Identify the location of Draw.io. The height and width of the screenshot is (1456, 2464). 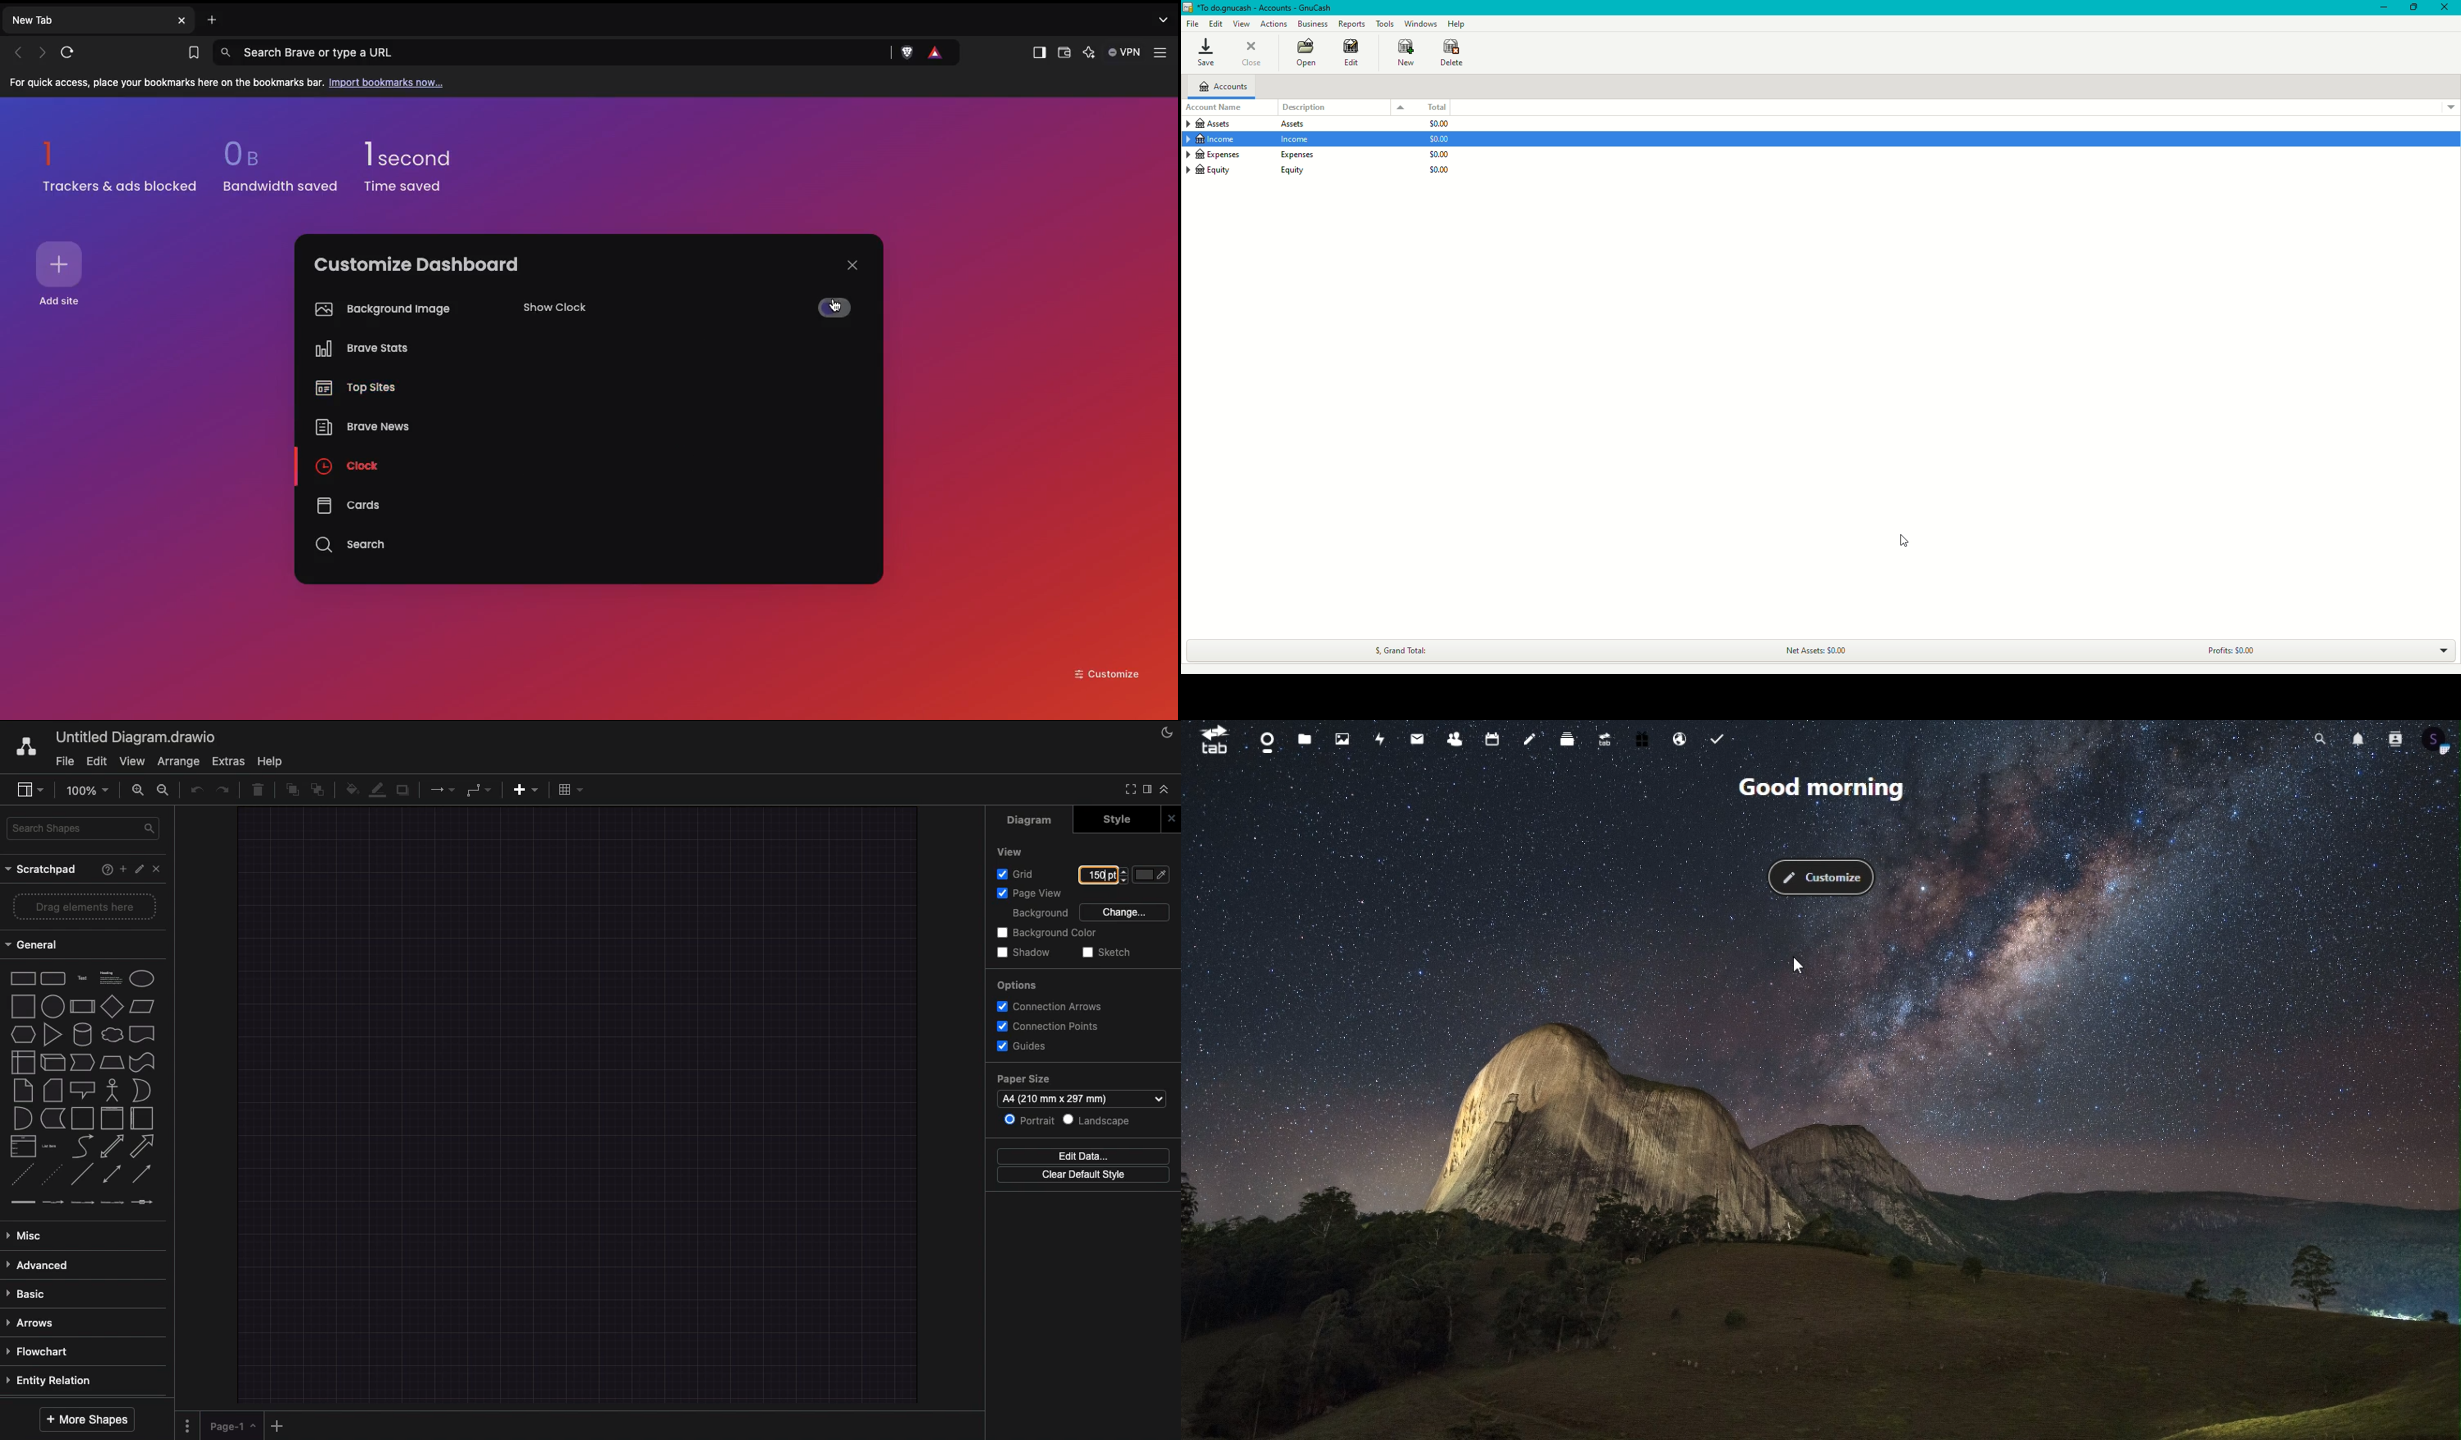
(29, 748).